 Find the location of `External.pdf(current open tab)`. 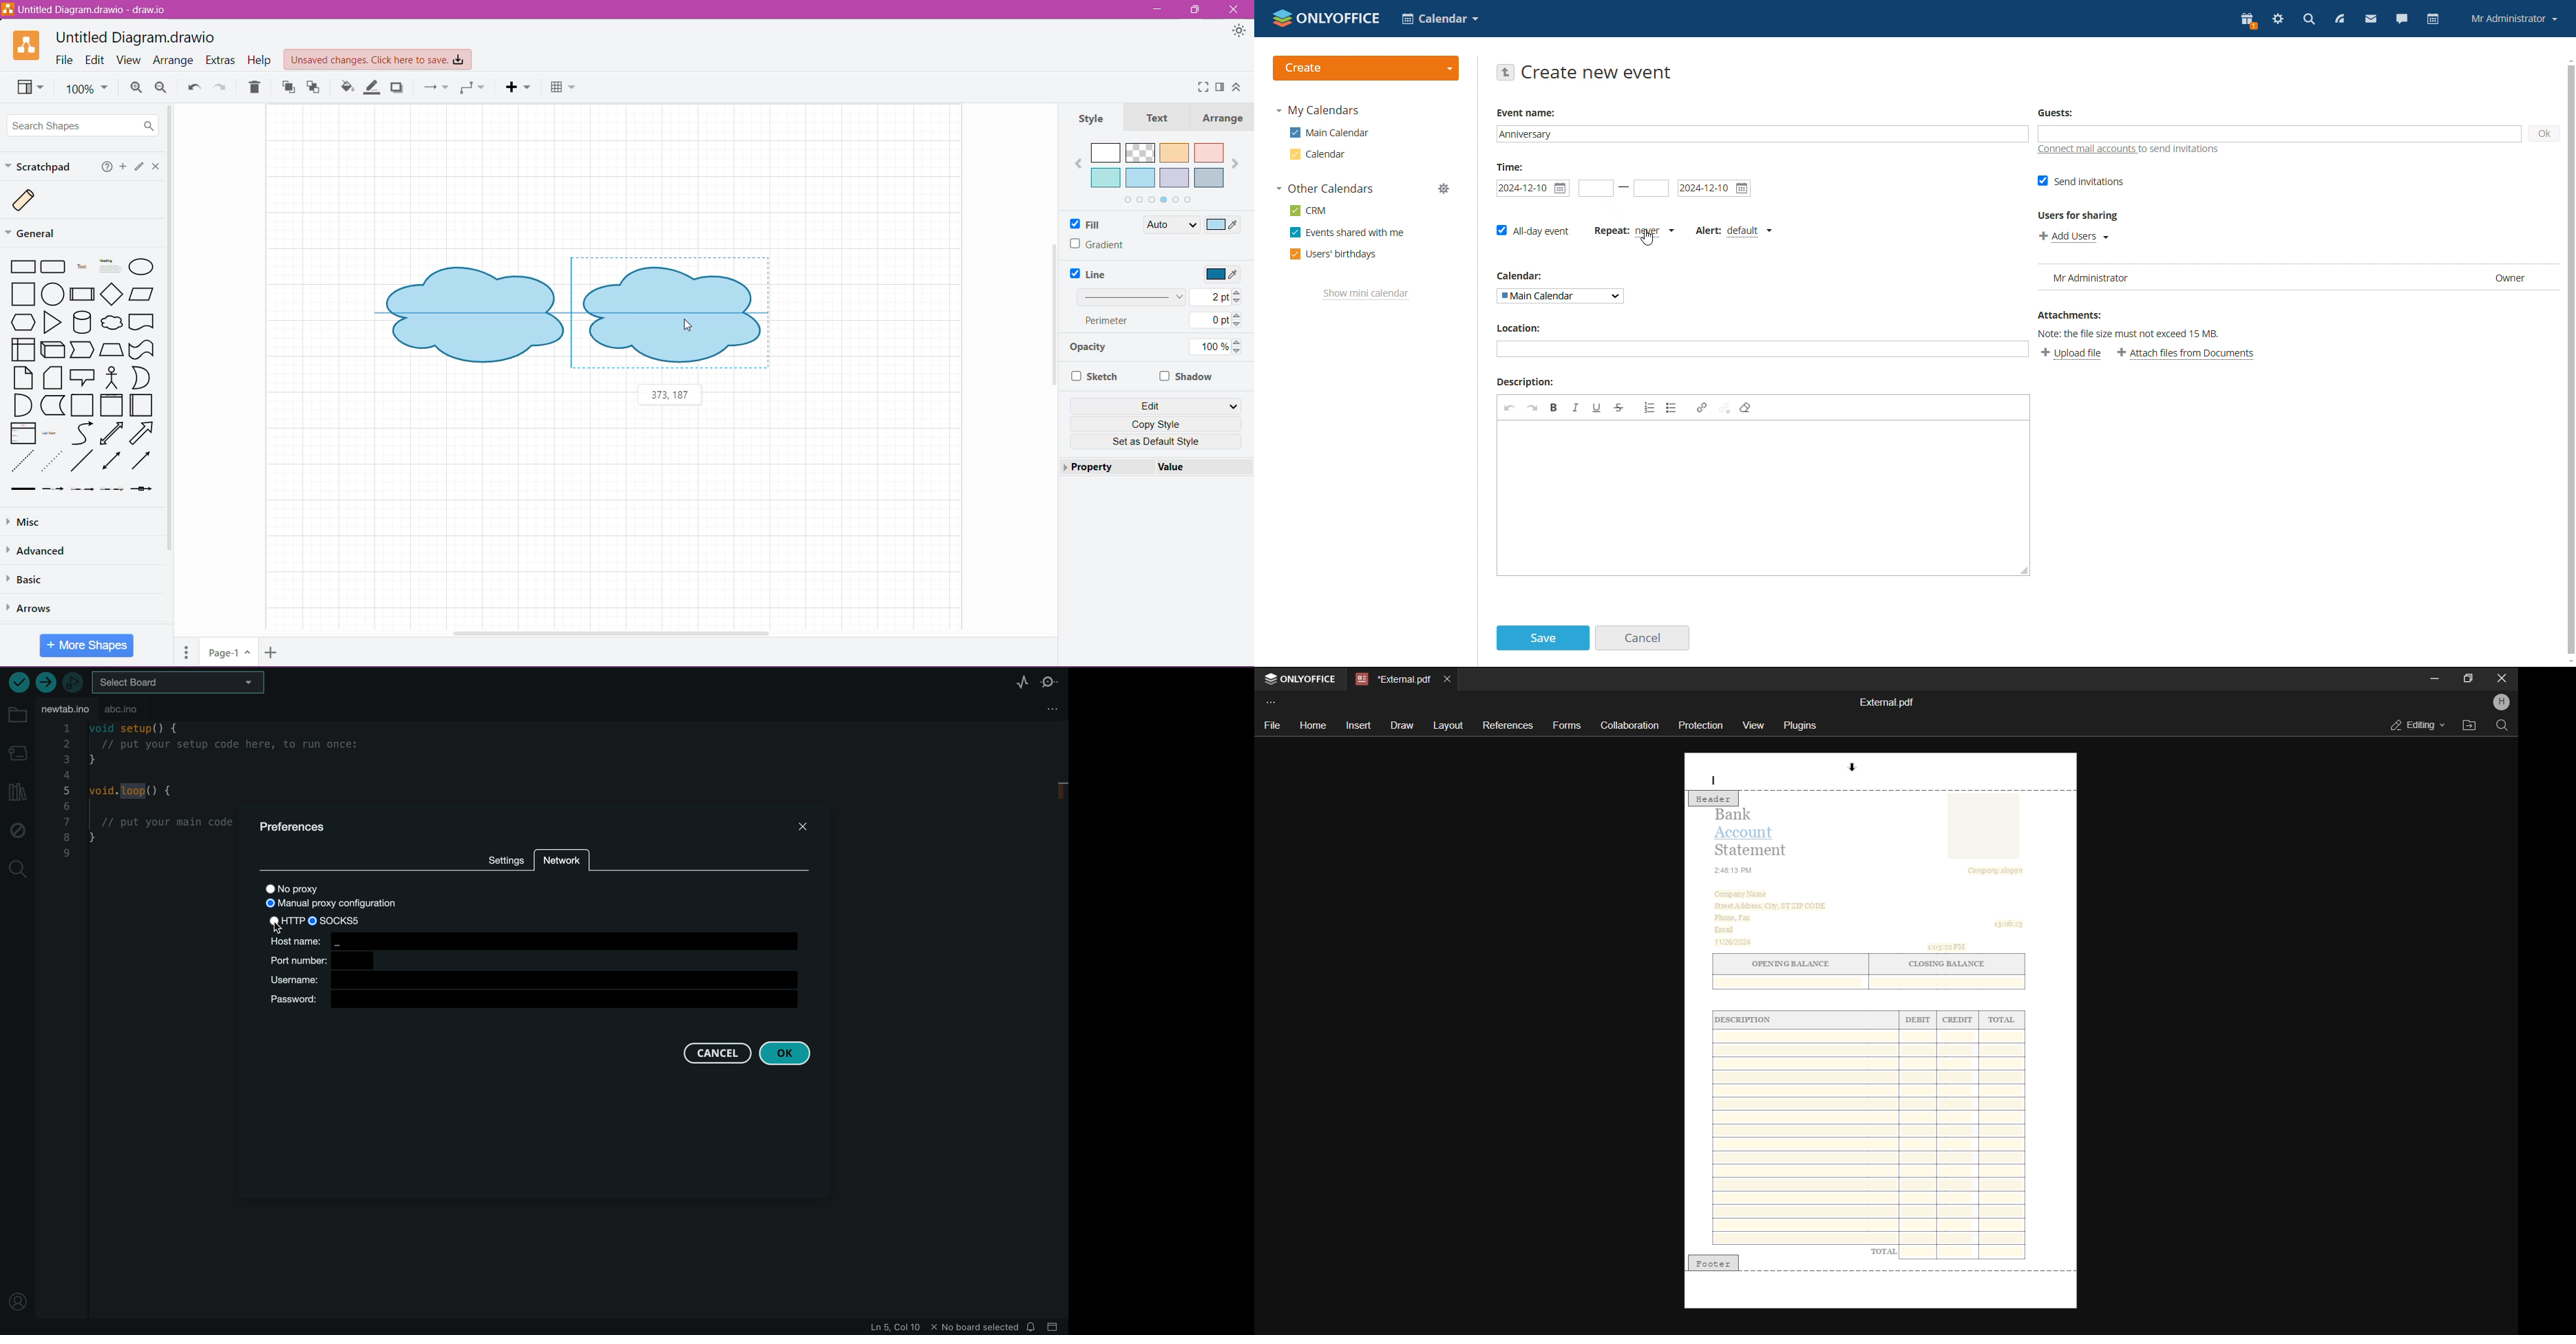

External.pdf(current open tab) is located at coordinates (1391, 679).